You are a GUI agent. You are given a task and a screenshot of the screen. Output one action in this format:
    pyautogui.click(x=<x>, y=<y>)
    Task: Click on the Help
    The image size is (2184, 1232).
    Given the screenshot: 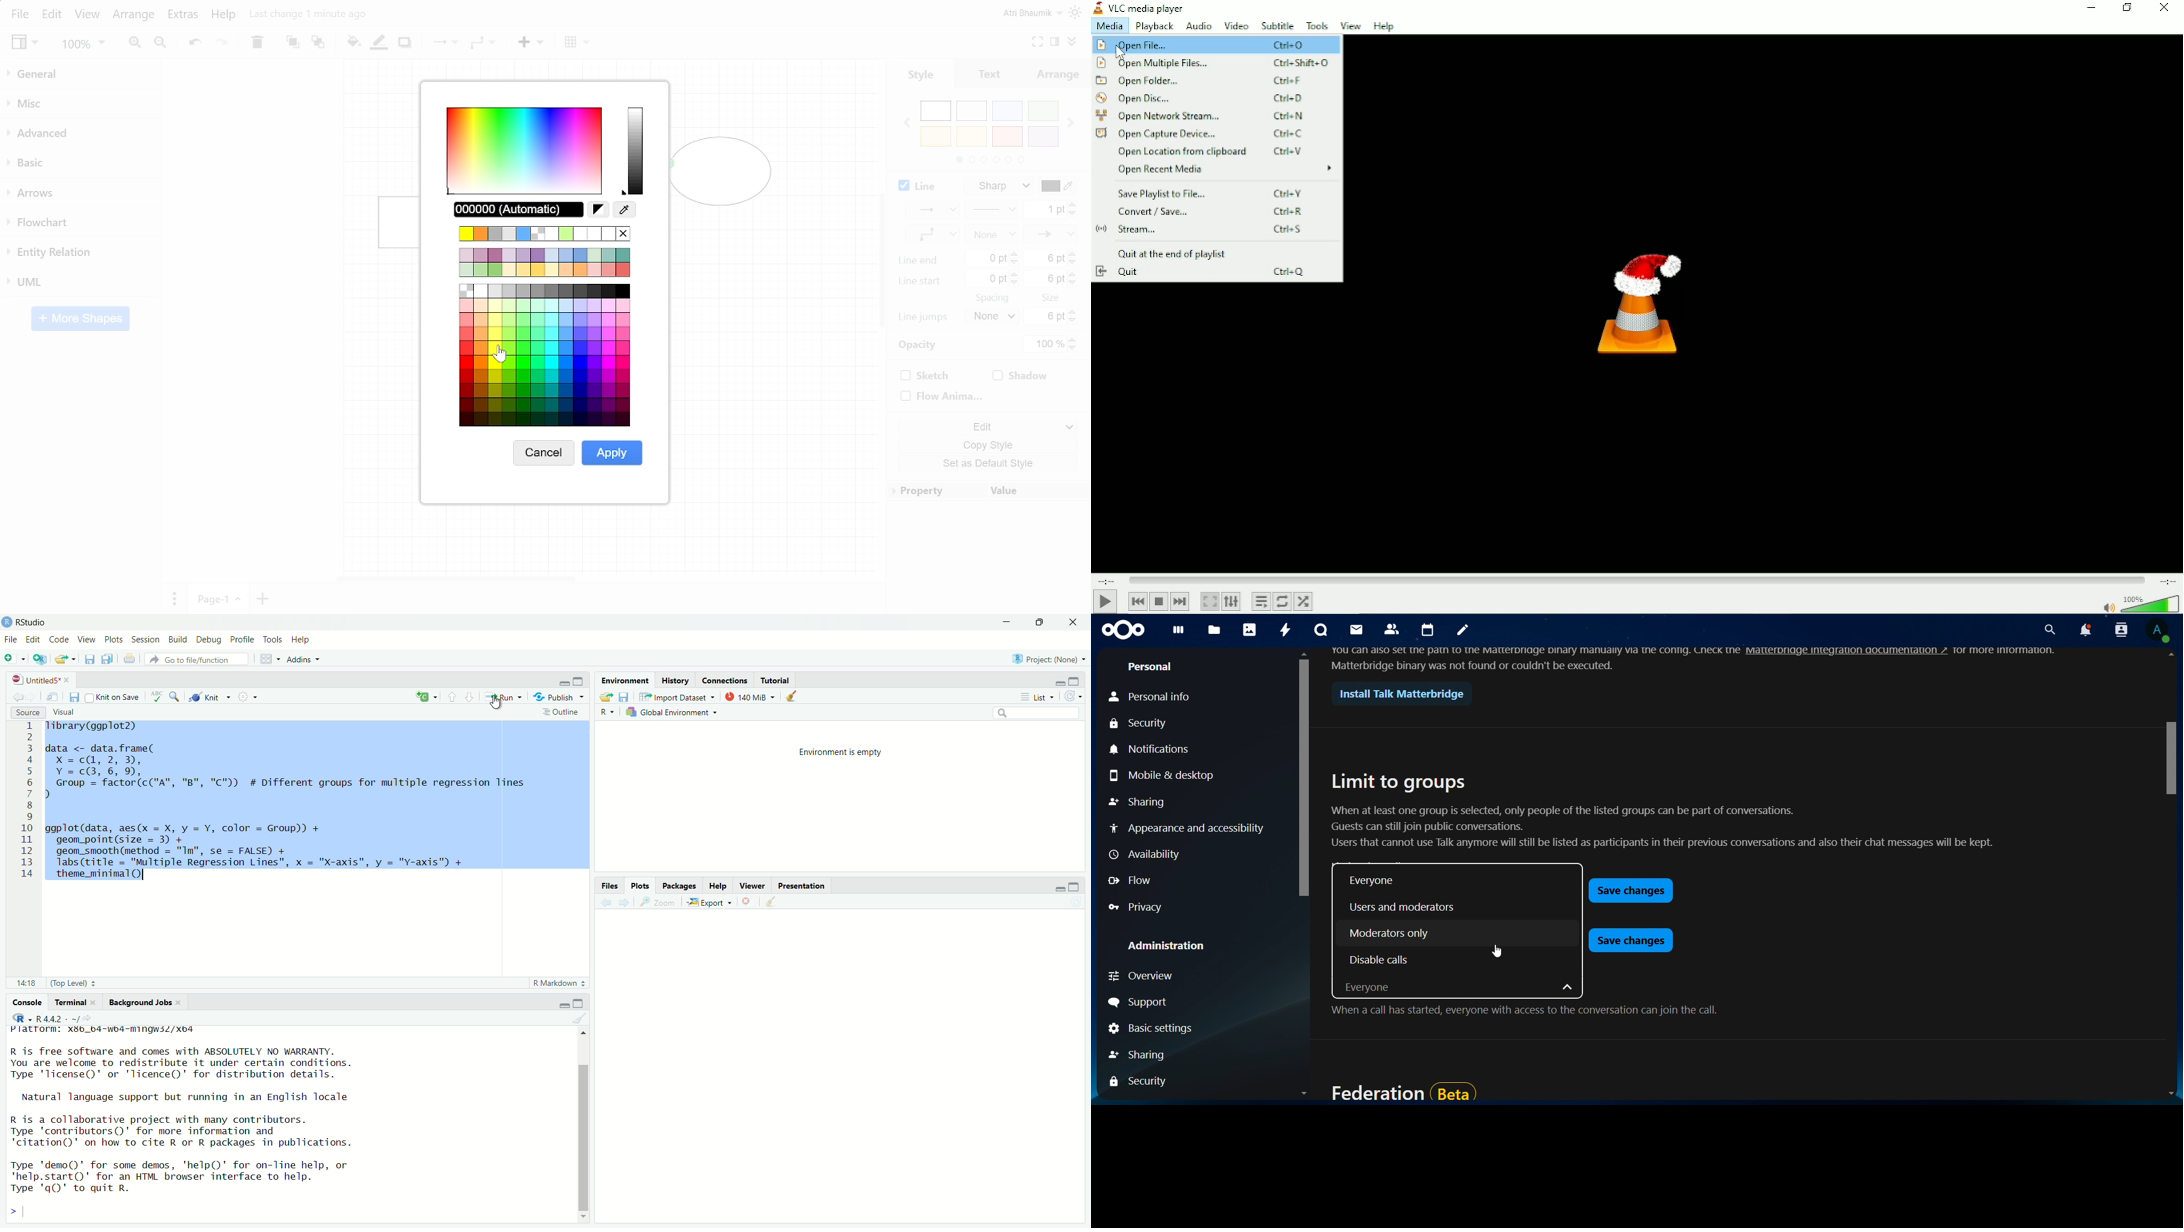 What is the action you would take?
    pyautogui.click(x=305, y=639)
    